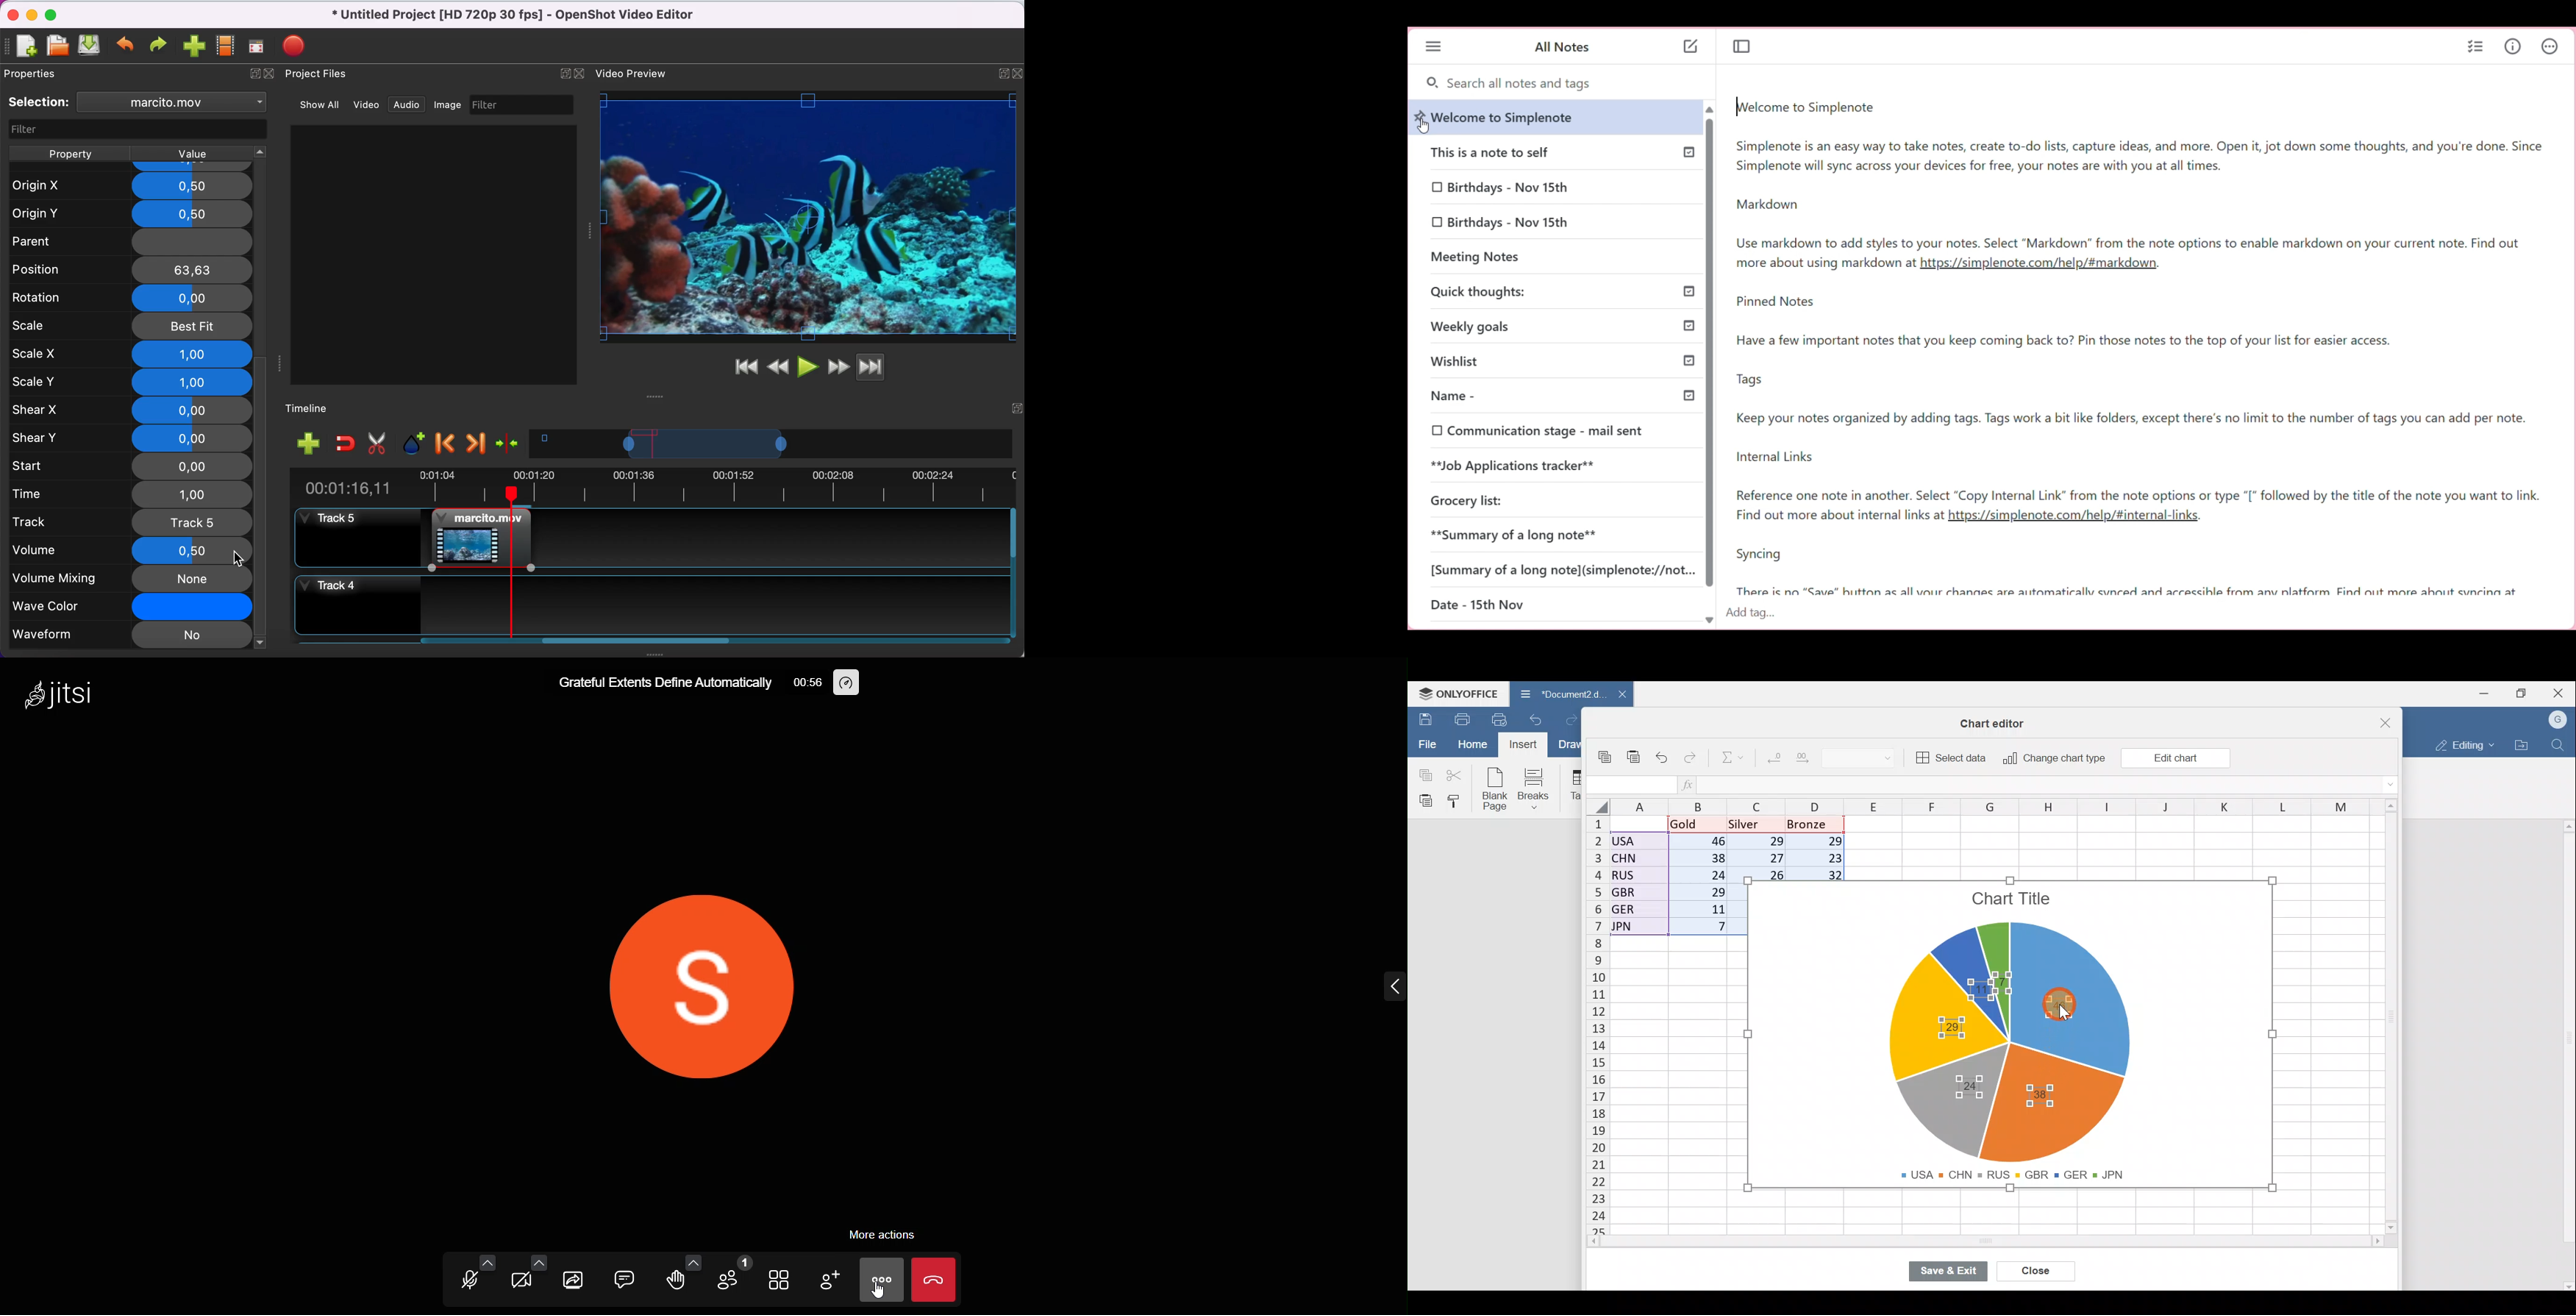 Image resolution: width=2576 pixels, height=1316 pixels. Describe the element at coordinates (780, 1279) in the screenshot. I see `tile view` at that location.